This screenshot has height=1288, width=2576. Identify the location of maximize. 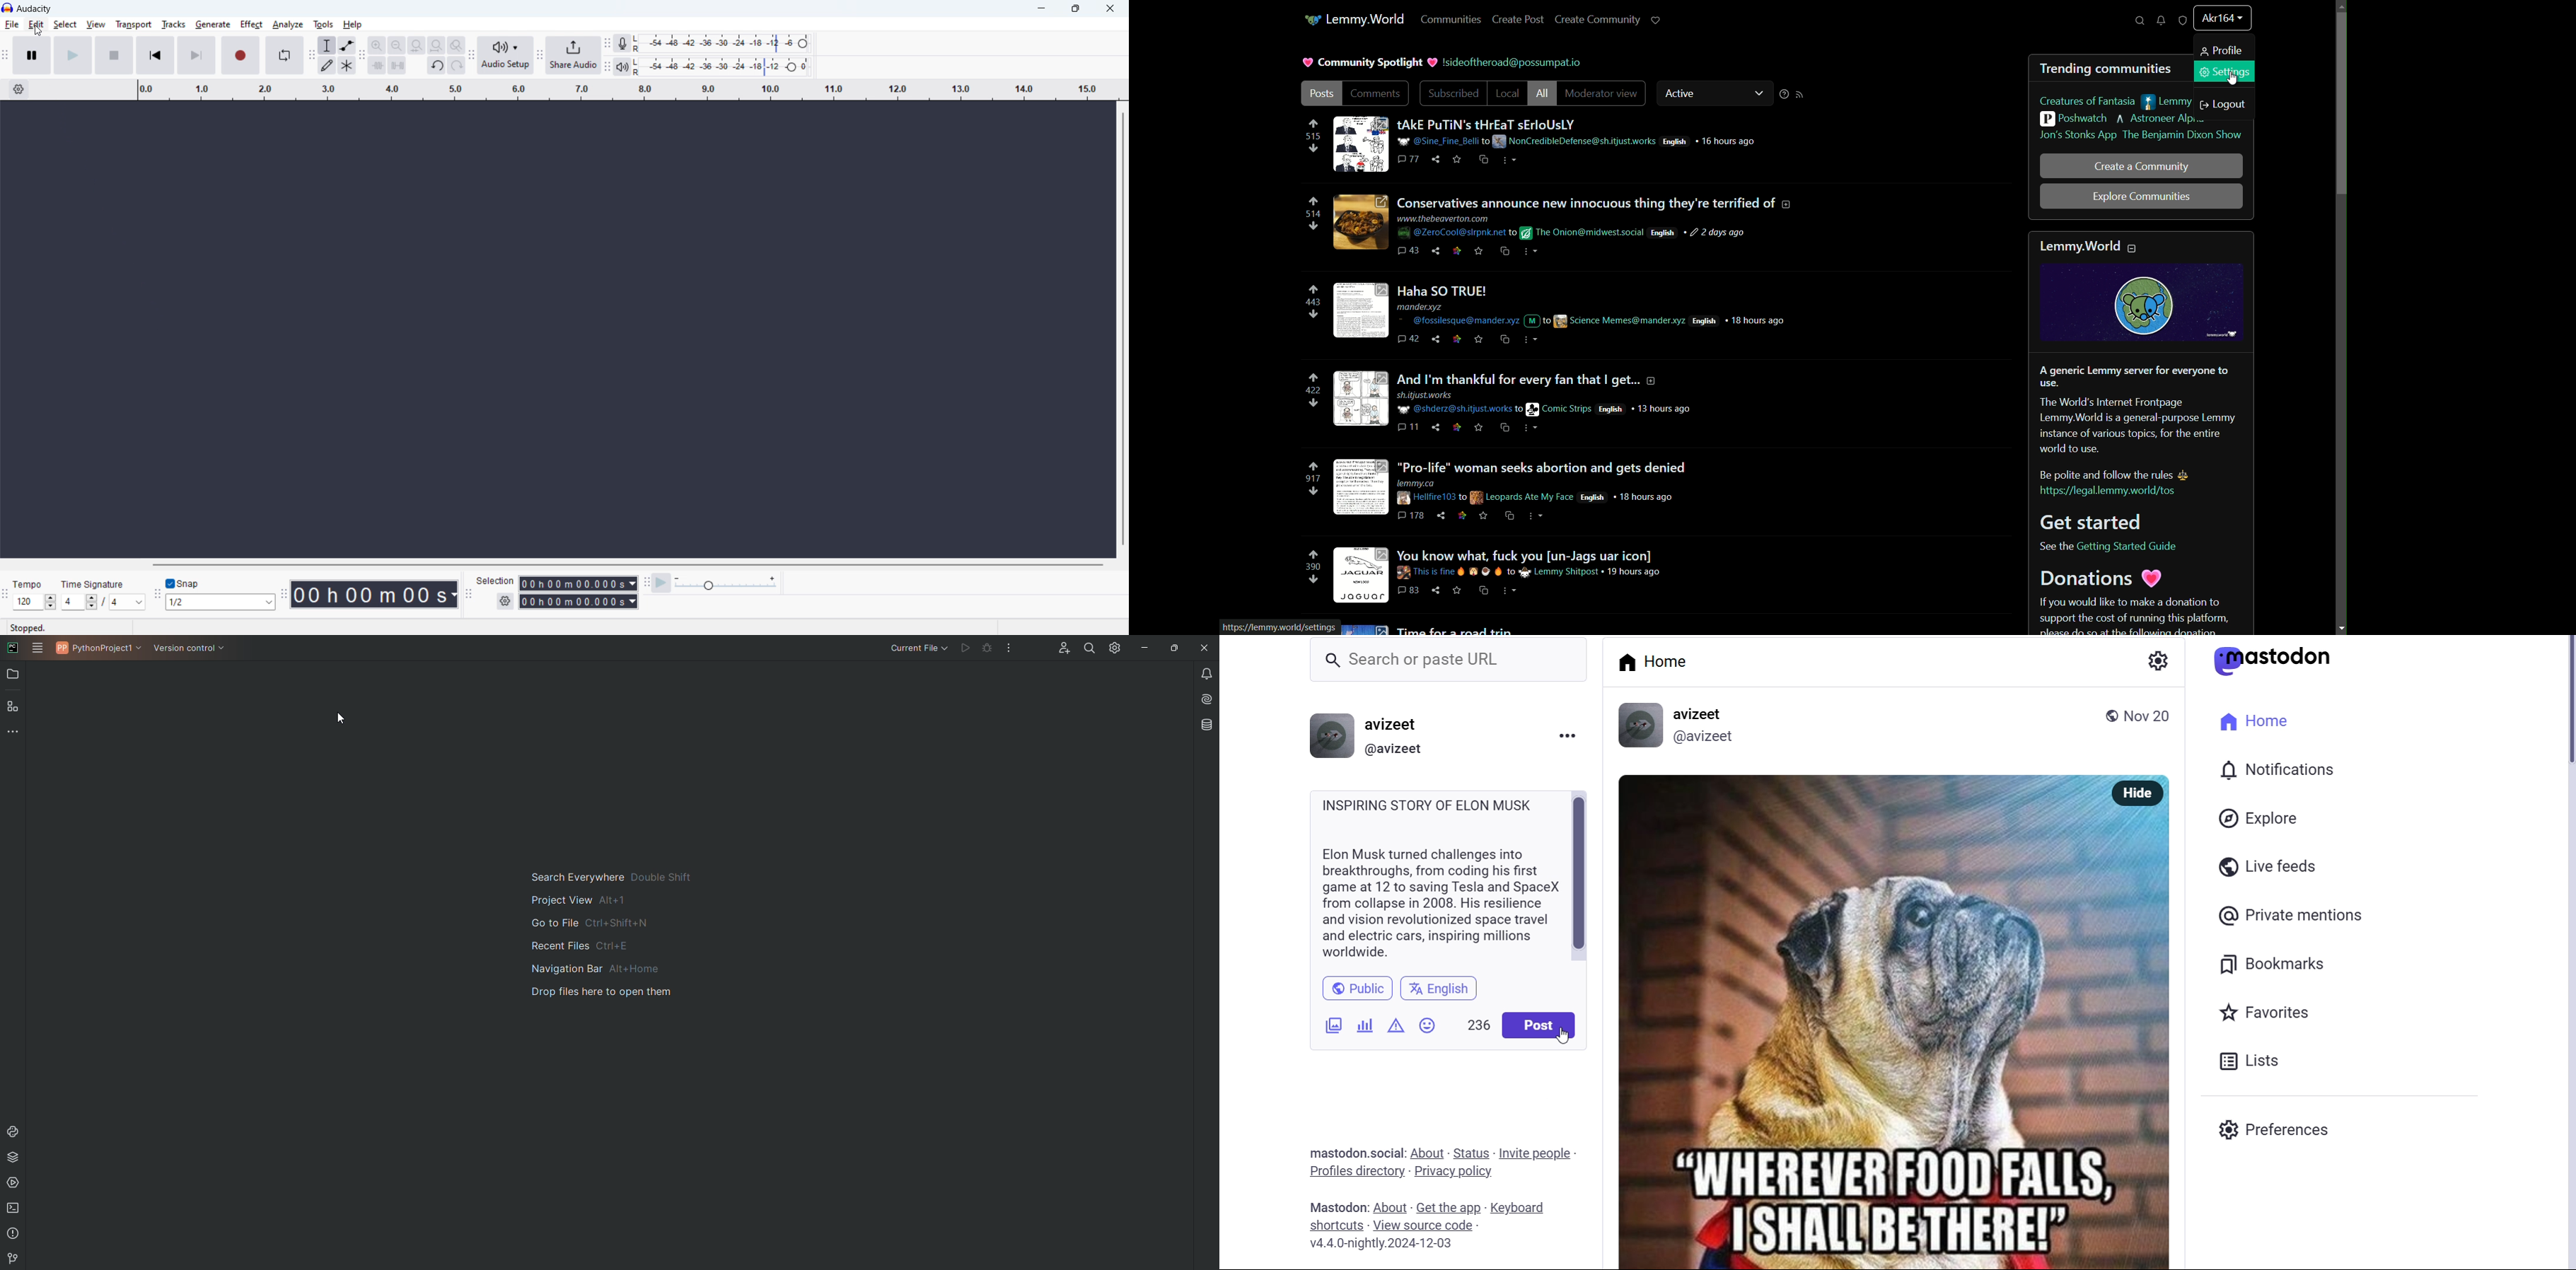
(1074, 9).